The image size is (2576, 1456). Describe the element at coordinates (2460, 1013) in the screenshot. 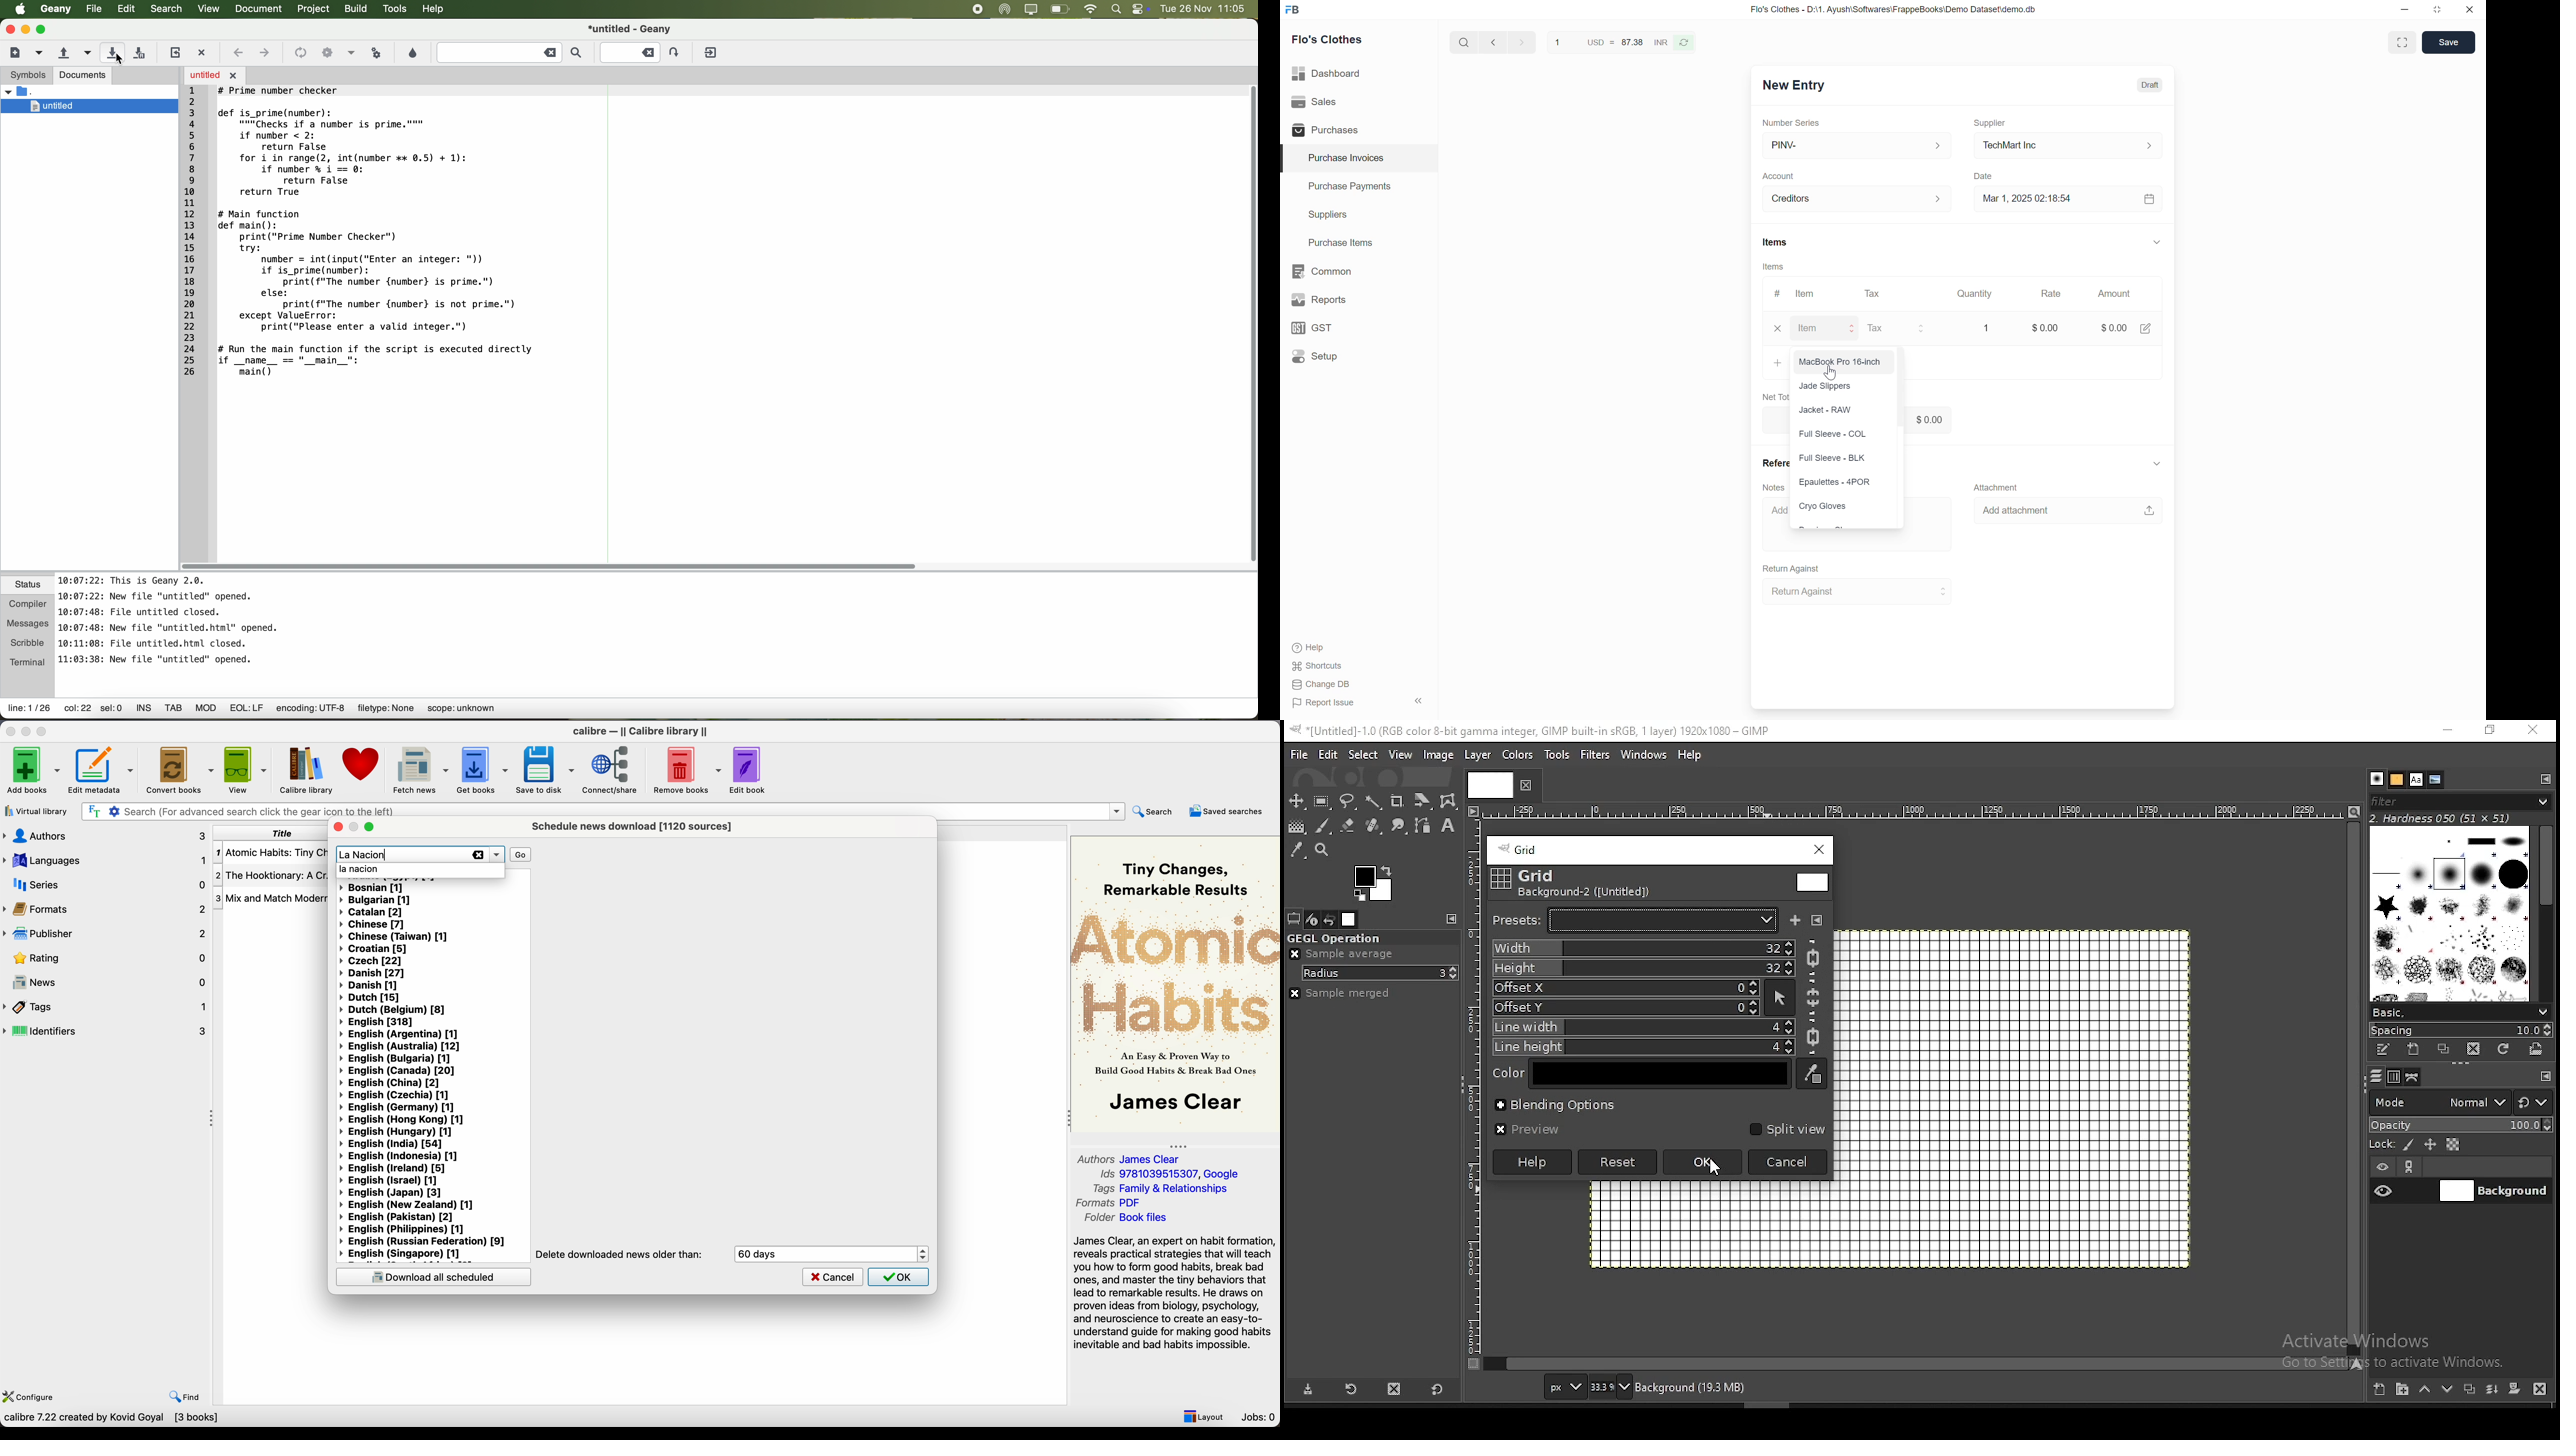

I see `brush presets` at that location.